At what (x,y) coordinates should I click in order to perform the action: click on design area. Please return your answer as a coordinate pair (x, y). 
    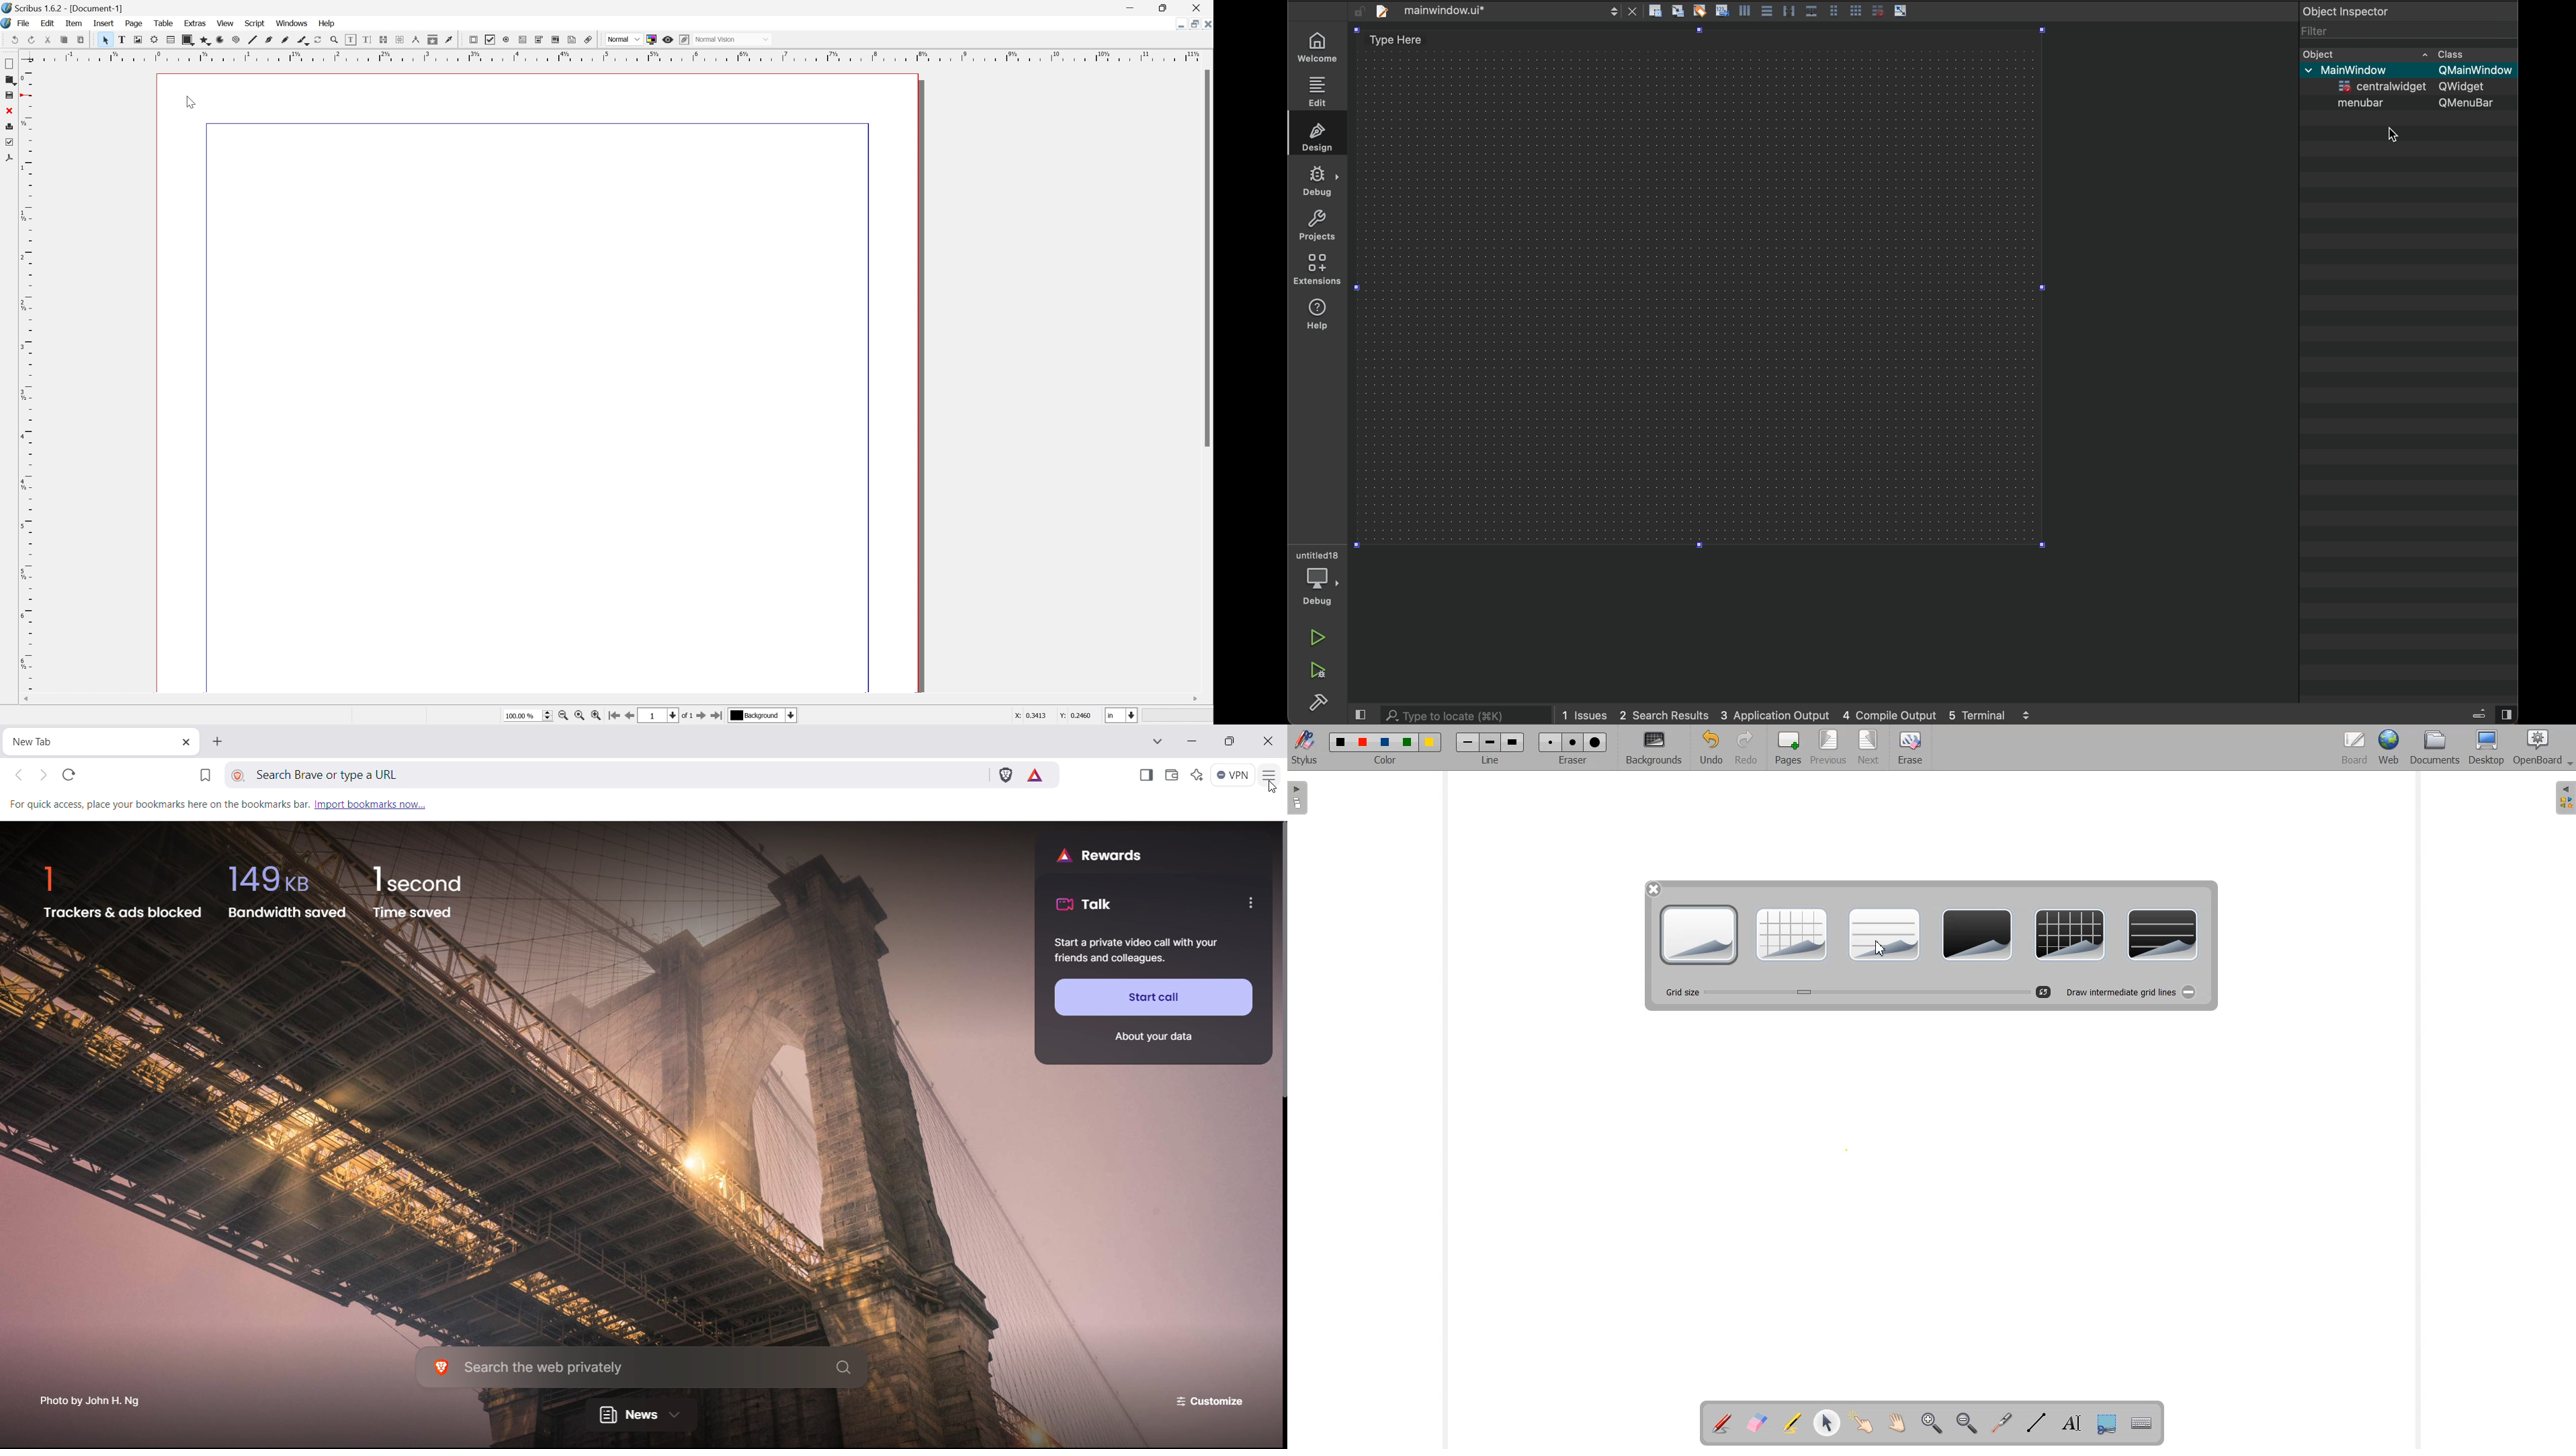
    Looking at the image, I should click on (1705, 303).